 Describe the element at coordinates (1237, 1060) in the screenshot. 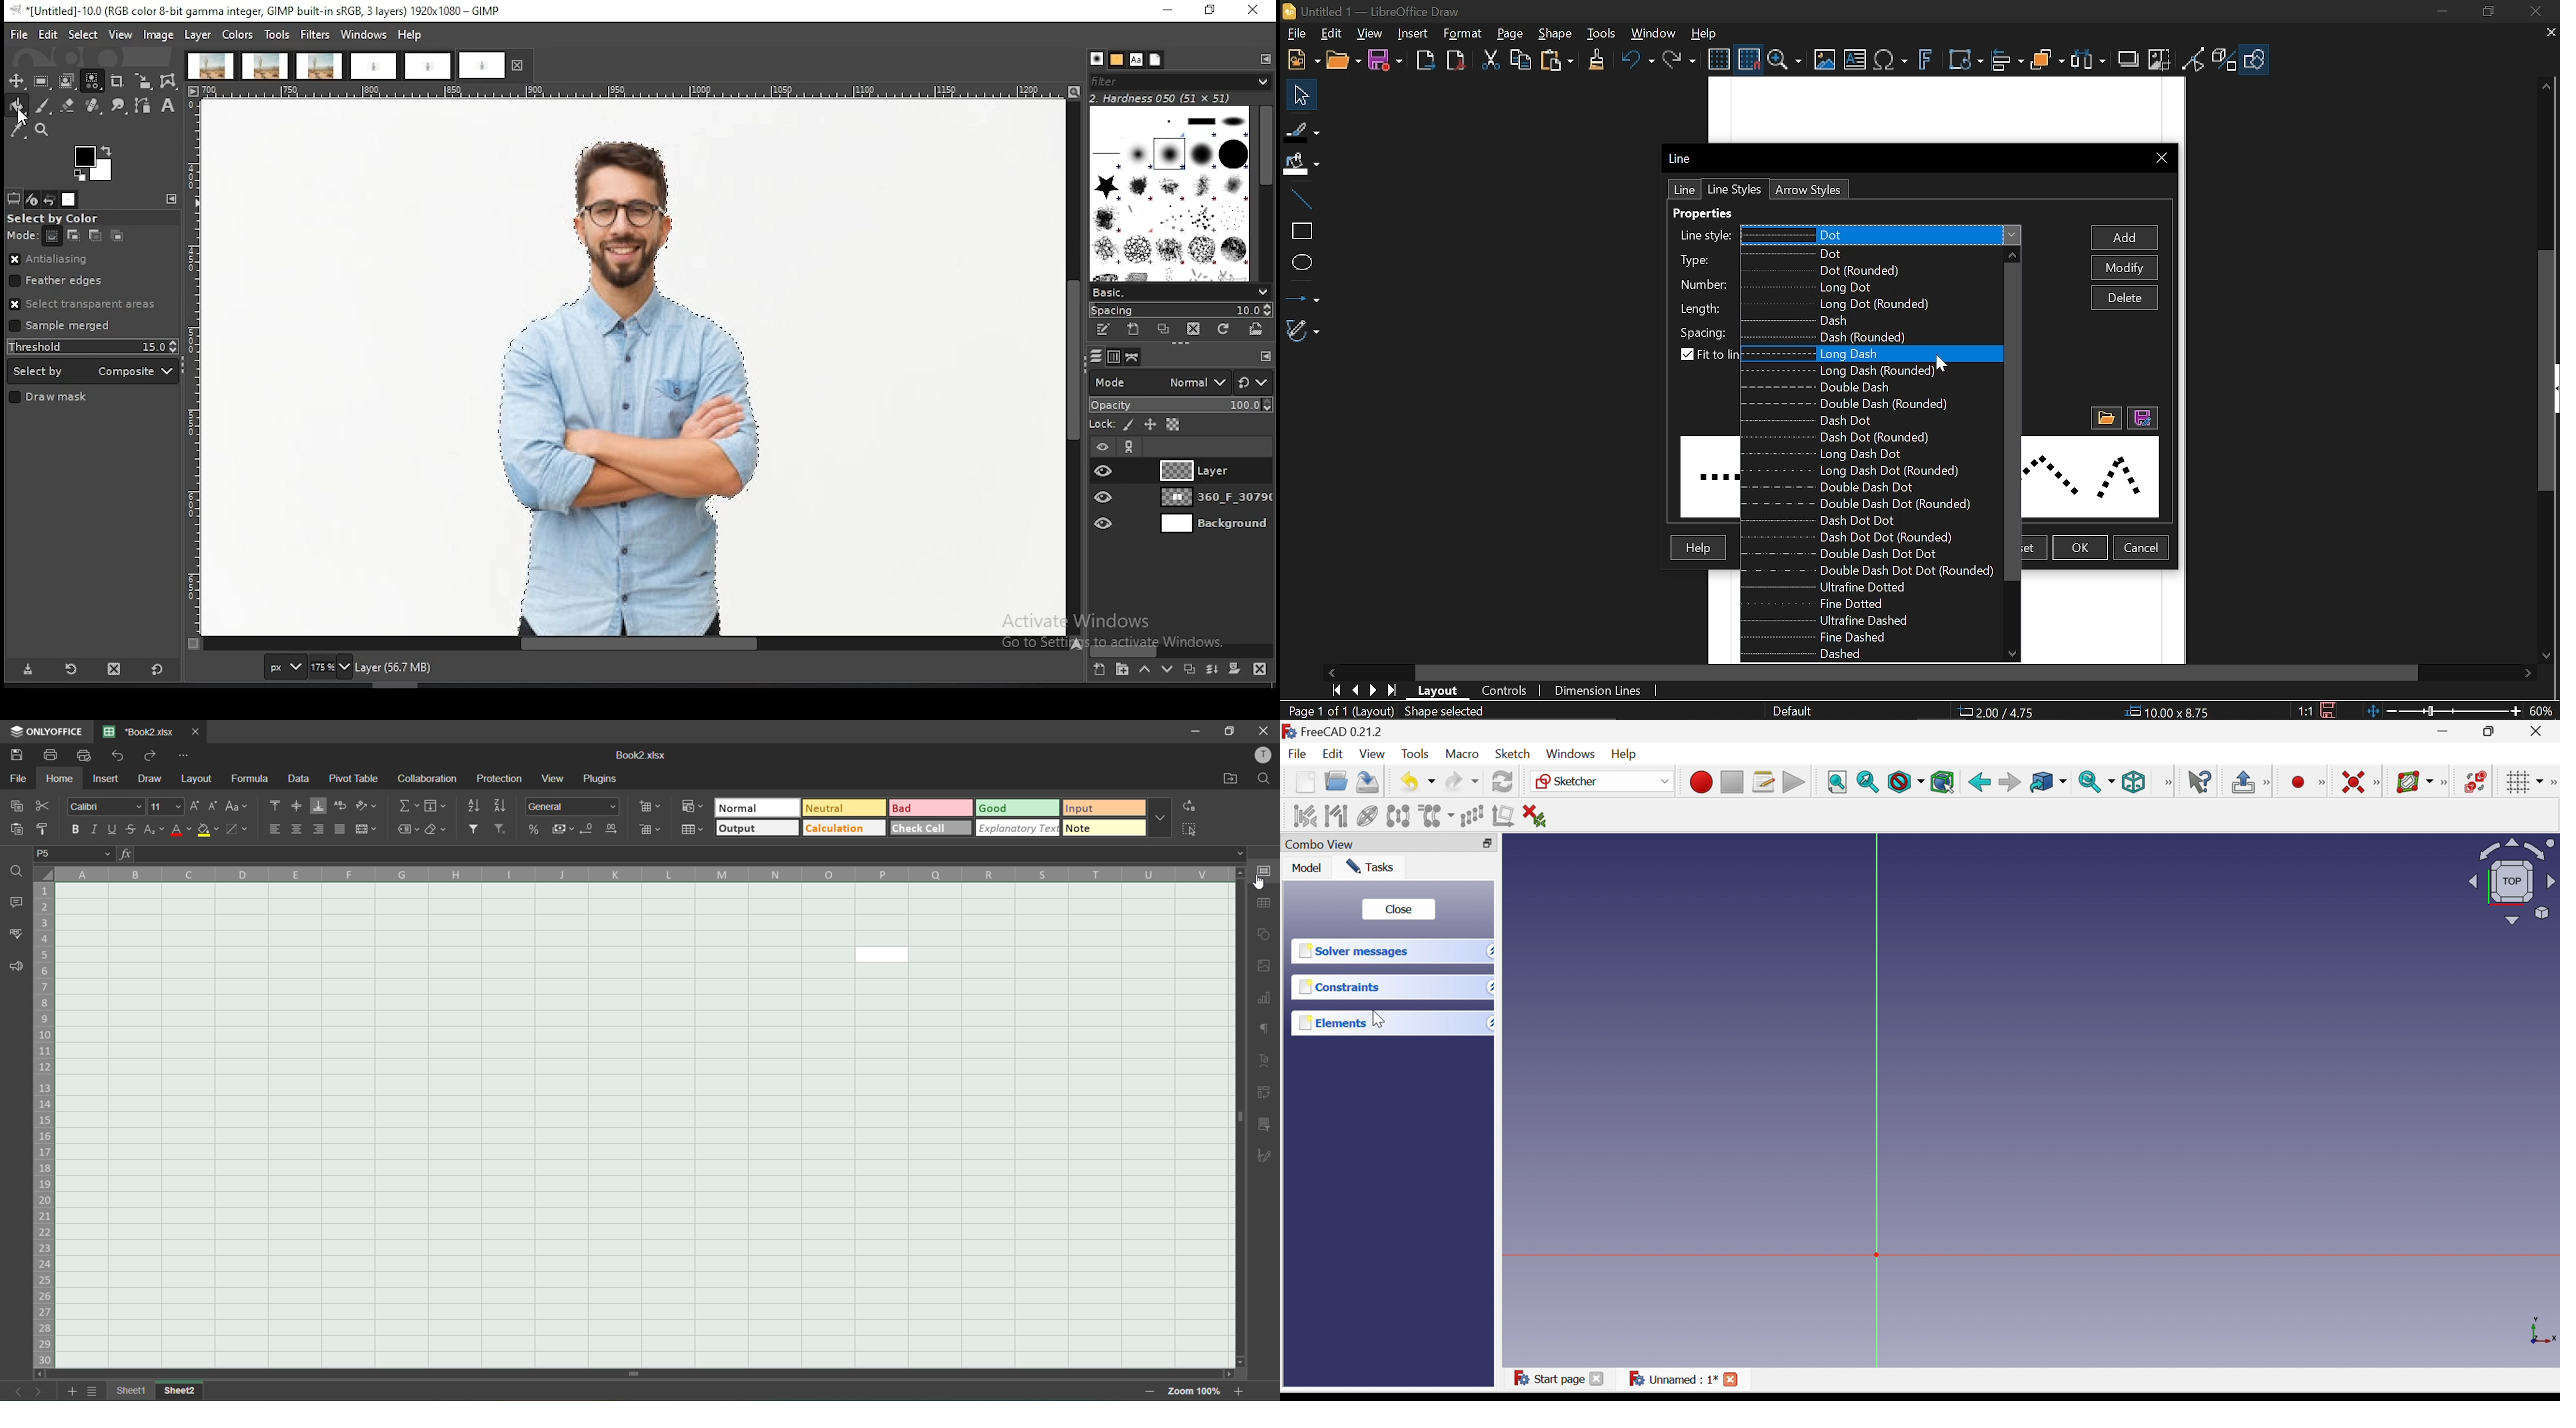

I see `scroll bar` at that location.